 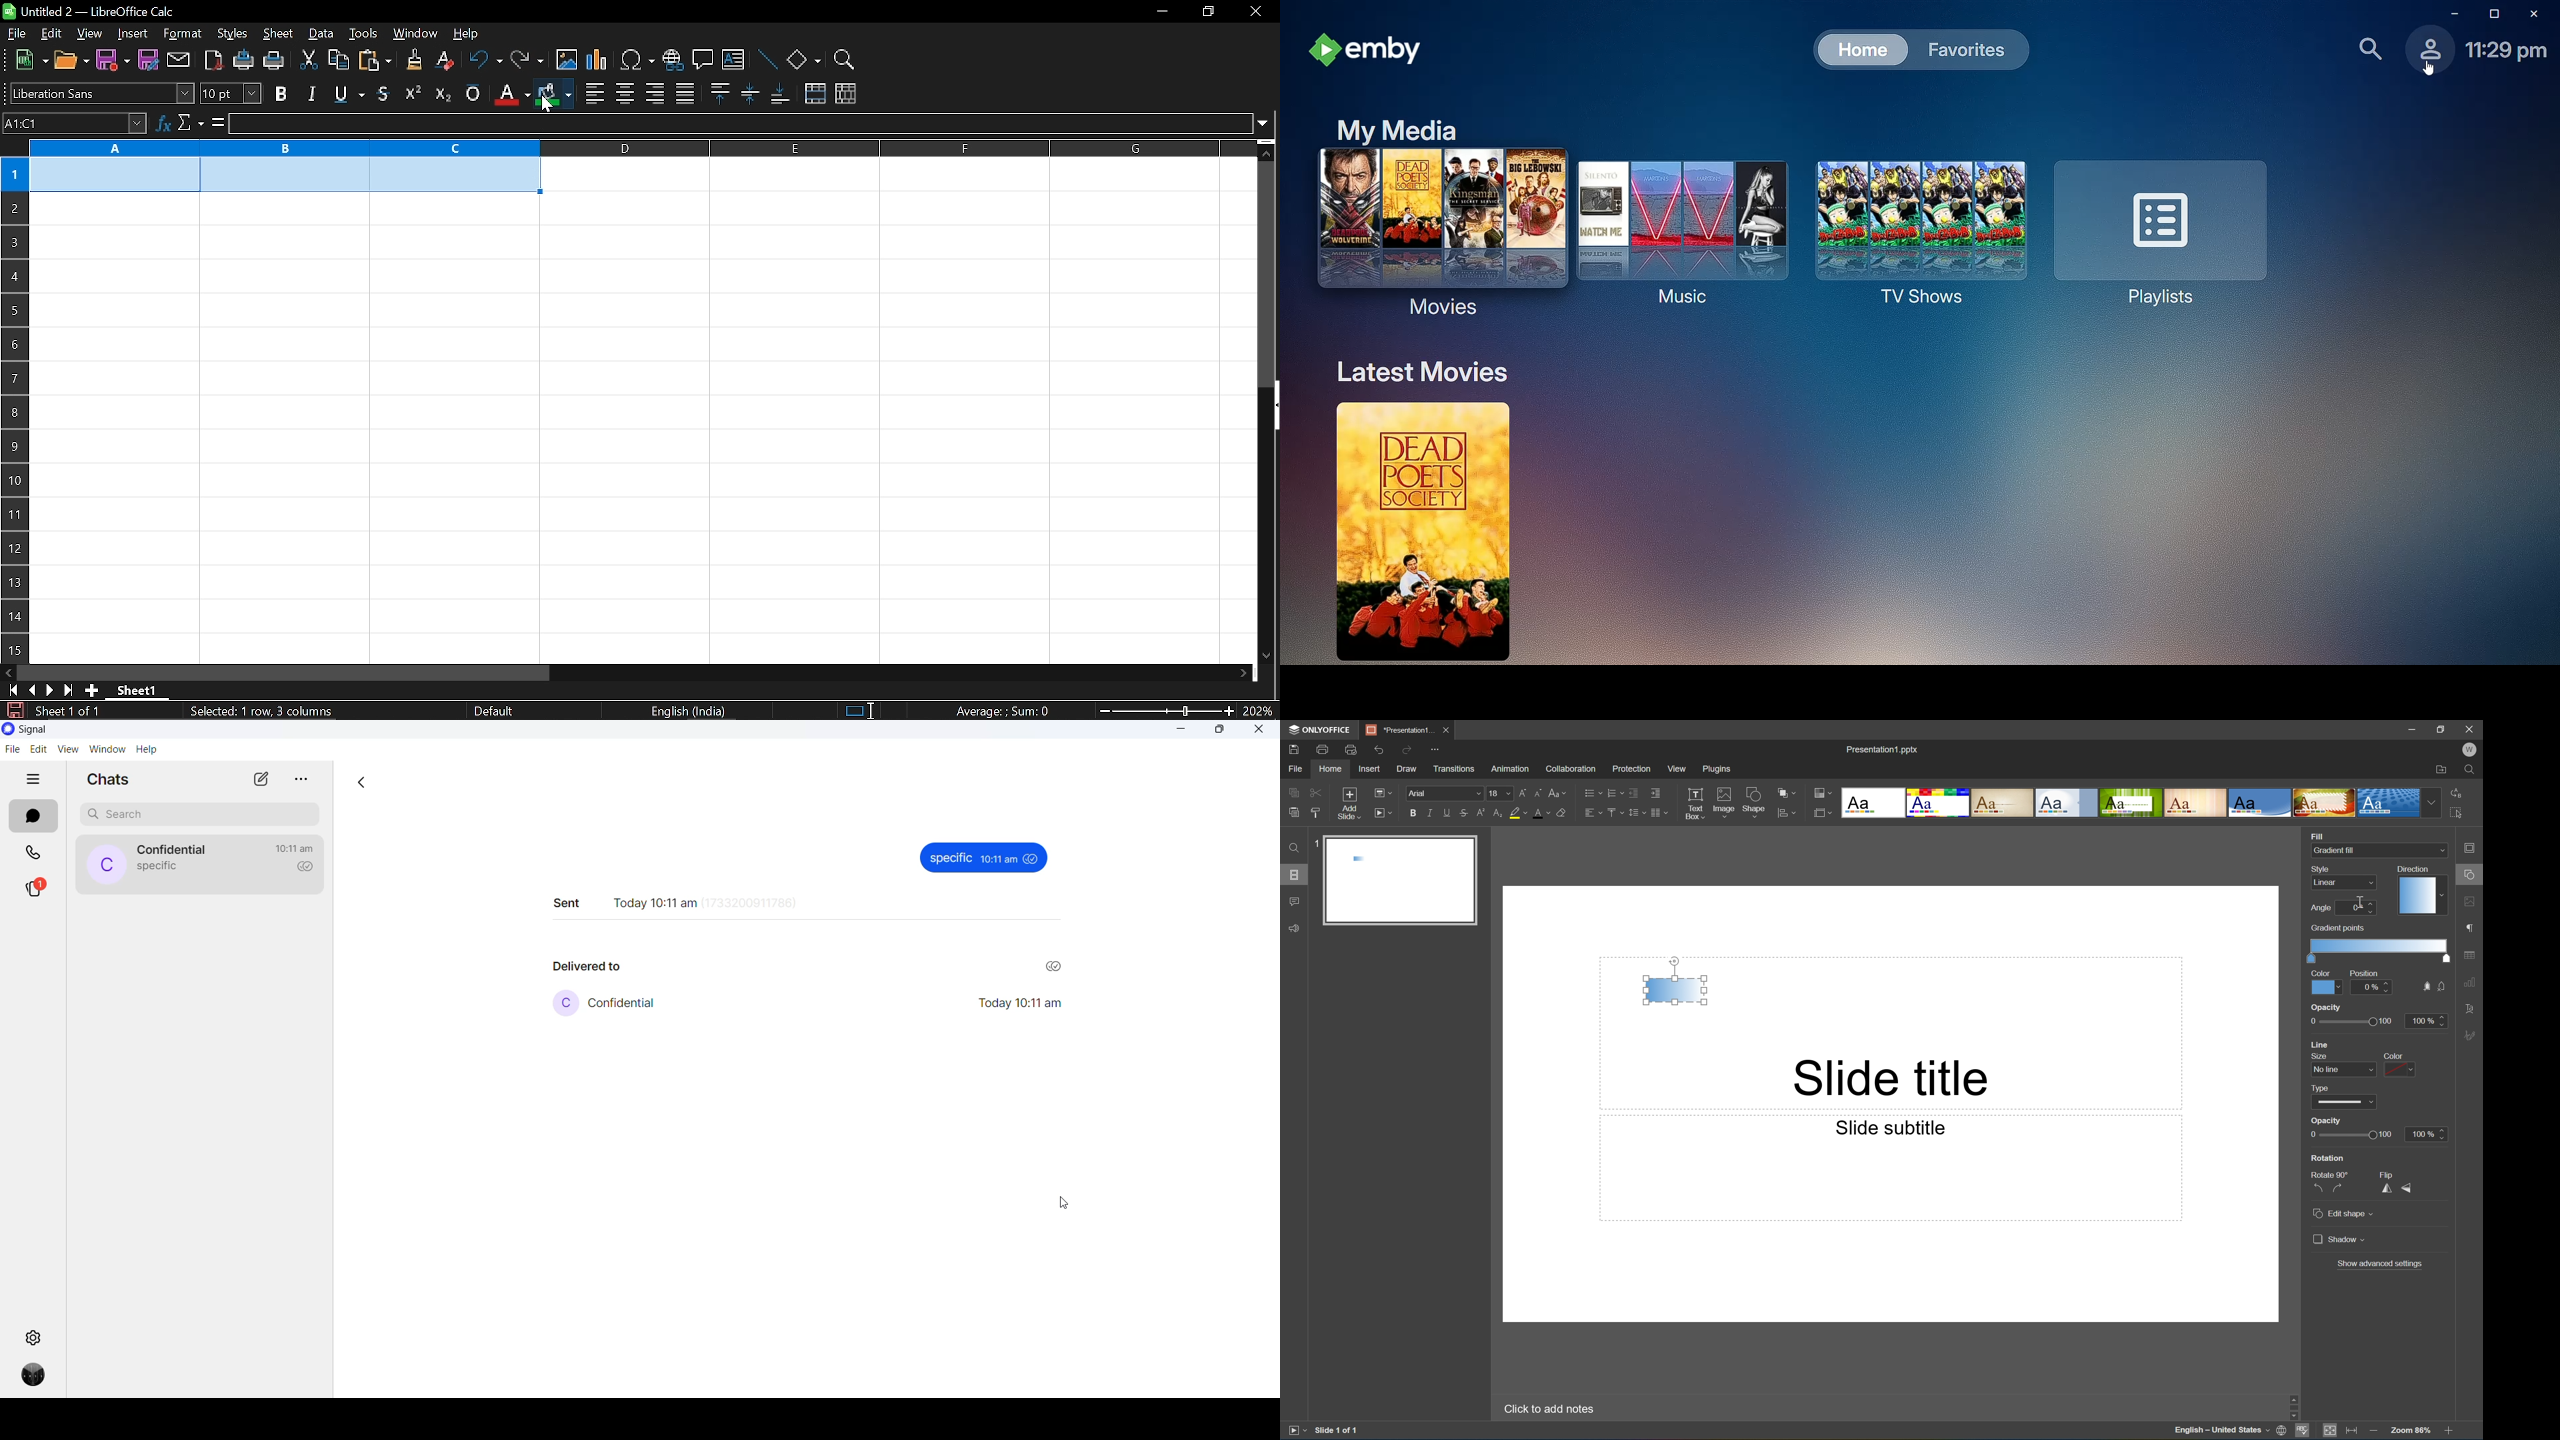 I want to click on move left, so click(x=8, y=673).